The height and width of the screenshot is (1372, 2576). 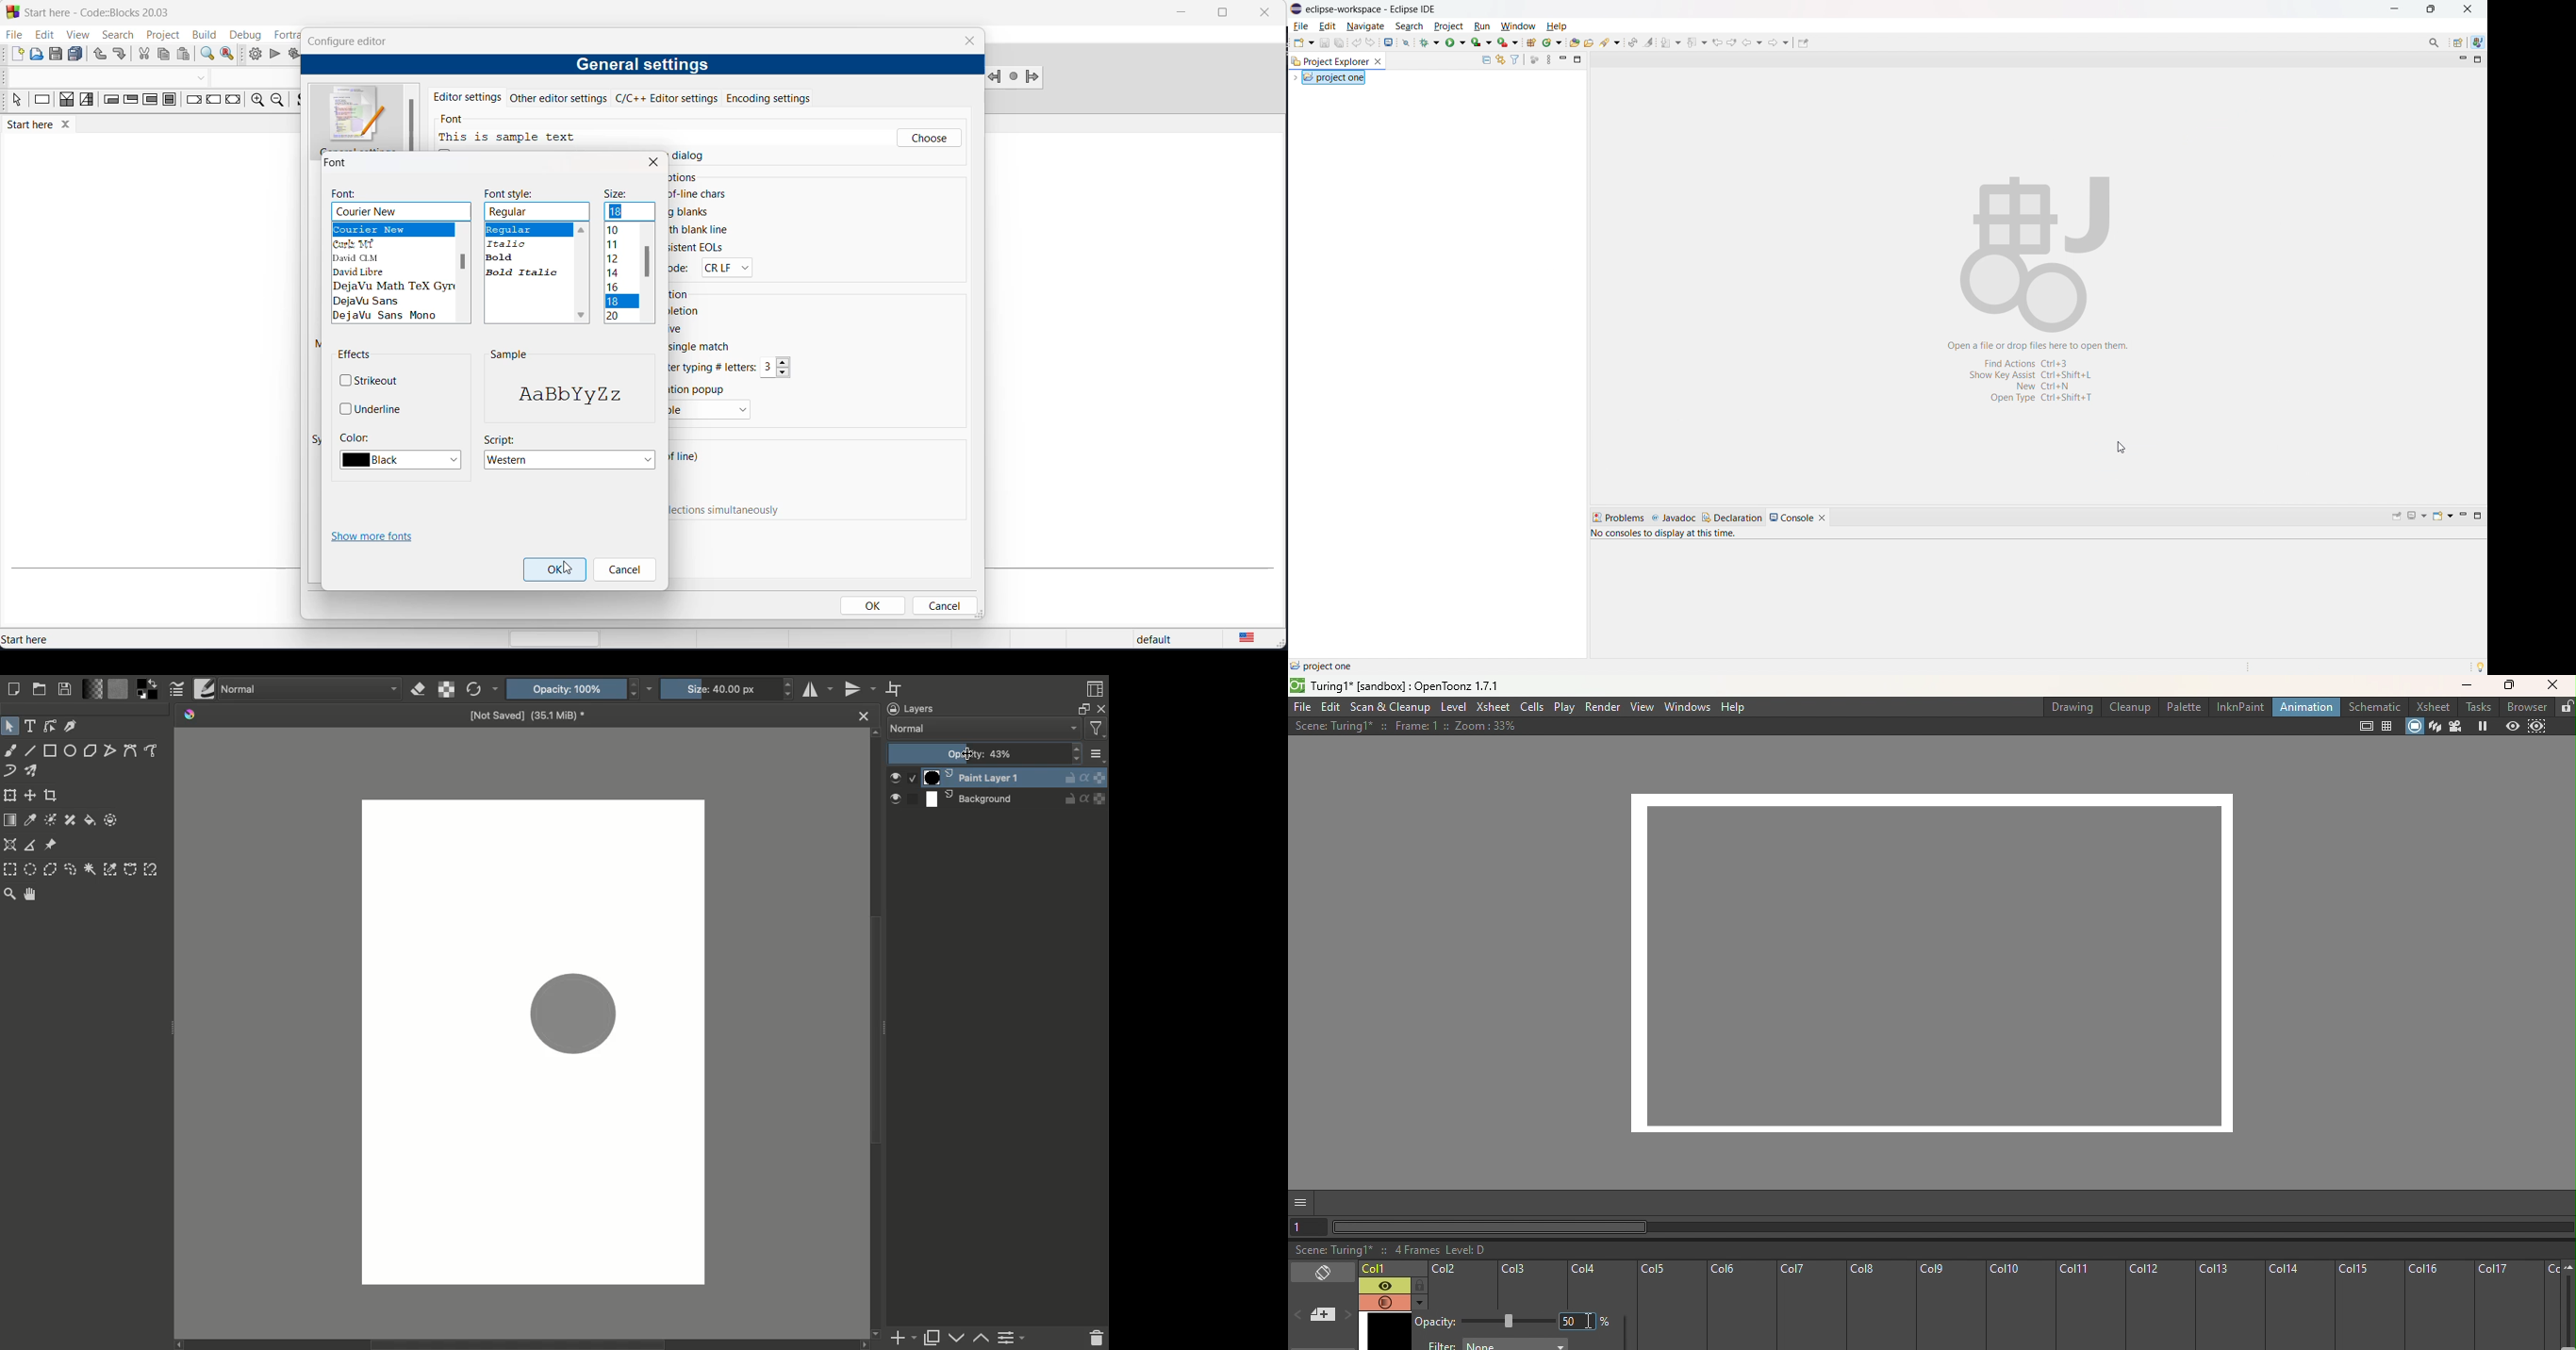 I want to click on increment , so click(x=785, y=362).